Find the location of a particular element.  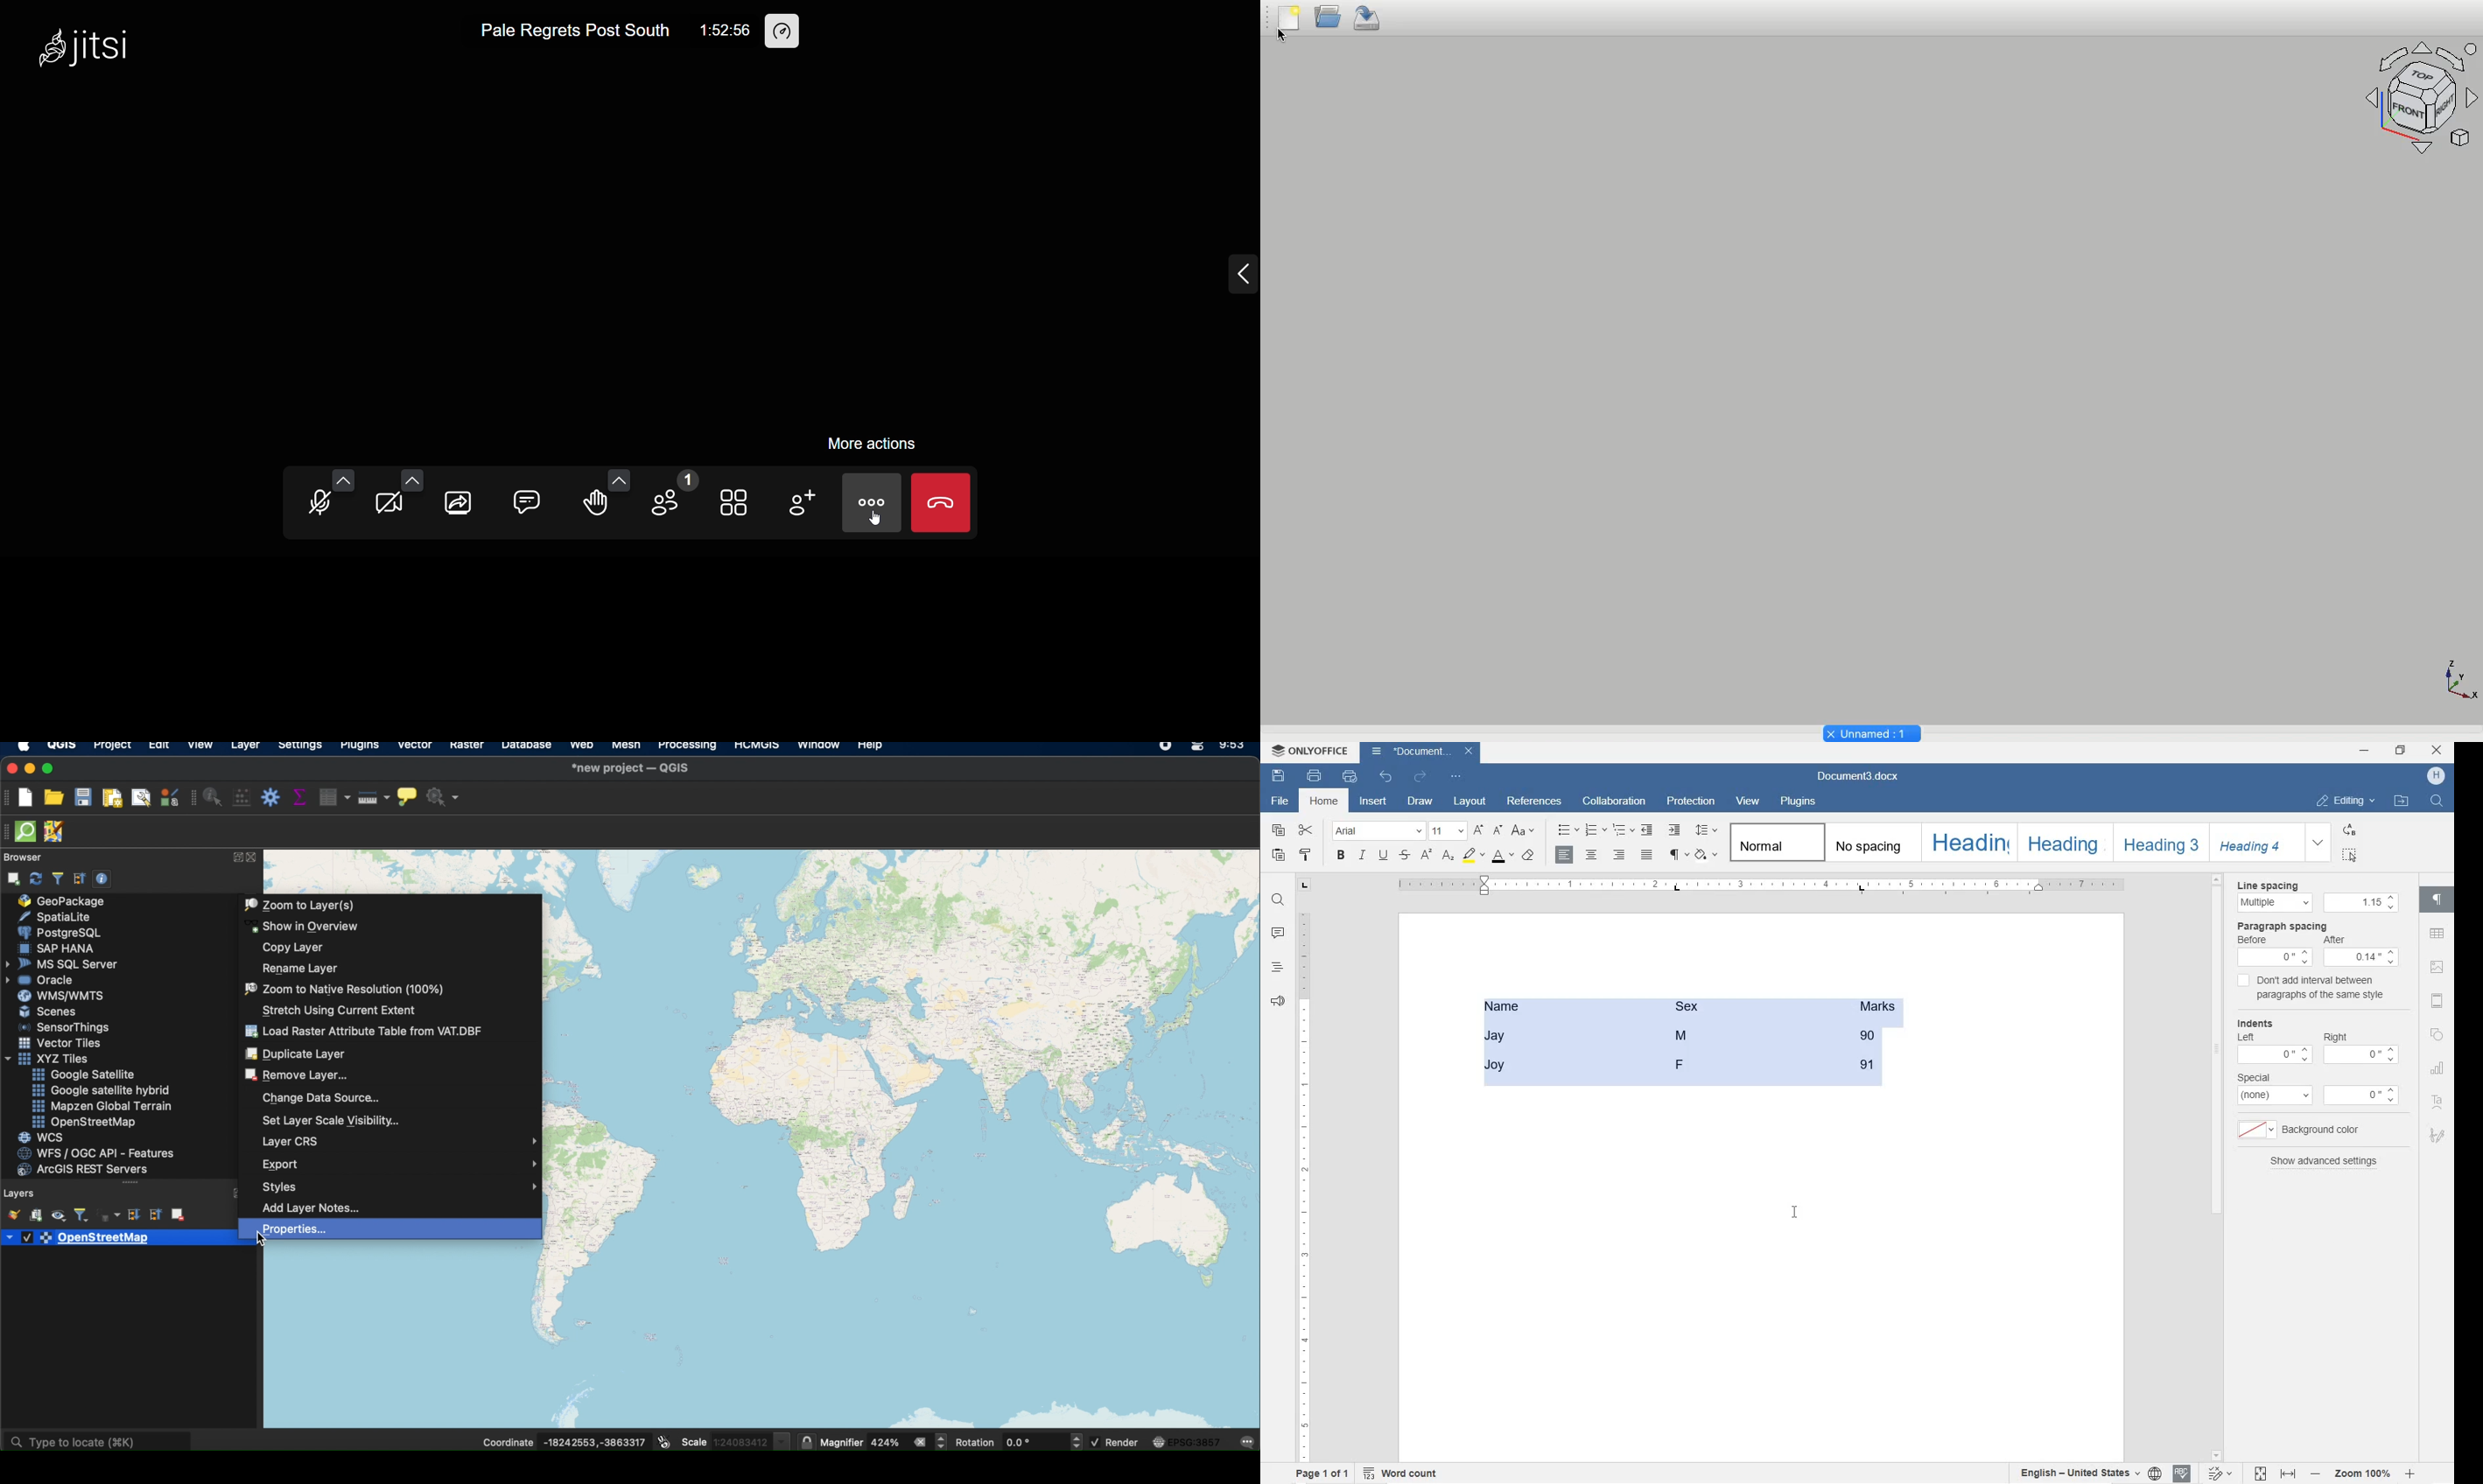

TEXT ART is located at coordinates (2438, 1099).